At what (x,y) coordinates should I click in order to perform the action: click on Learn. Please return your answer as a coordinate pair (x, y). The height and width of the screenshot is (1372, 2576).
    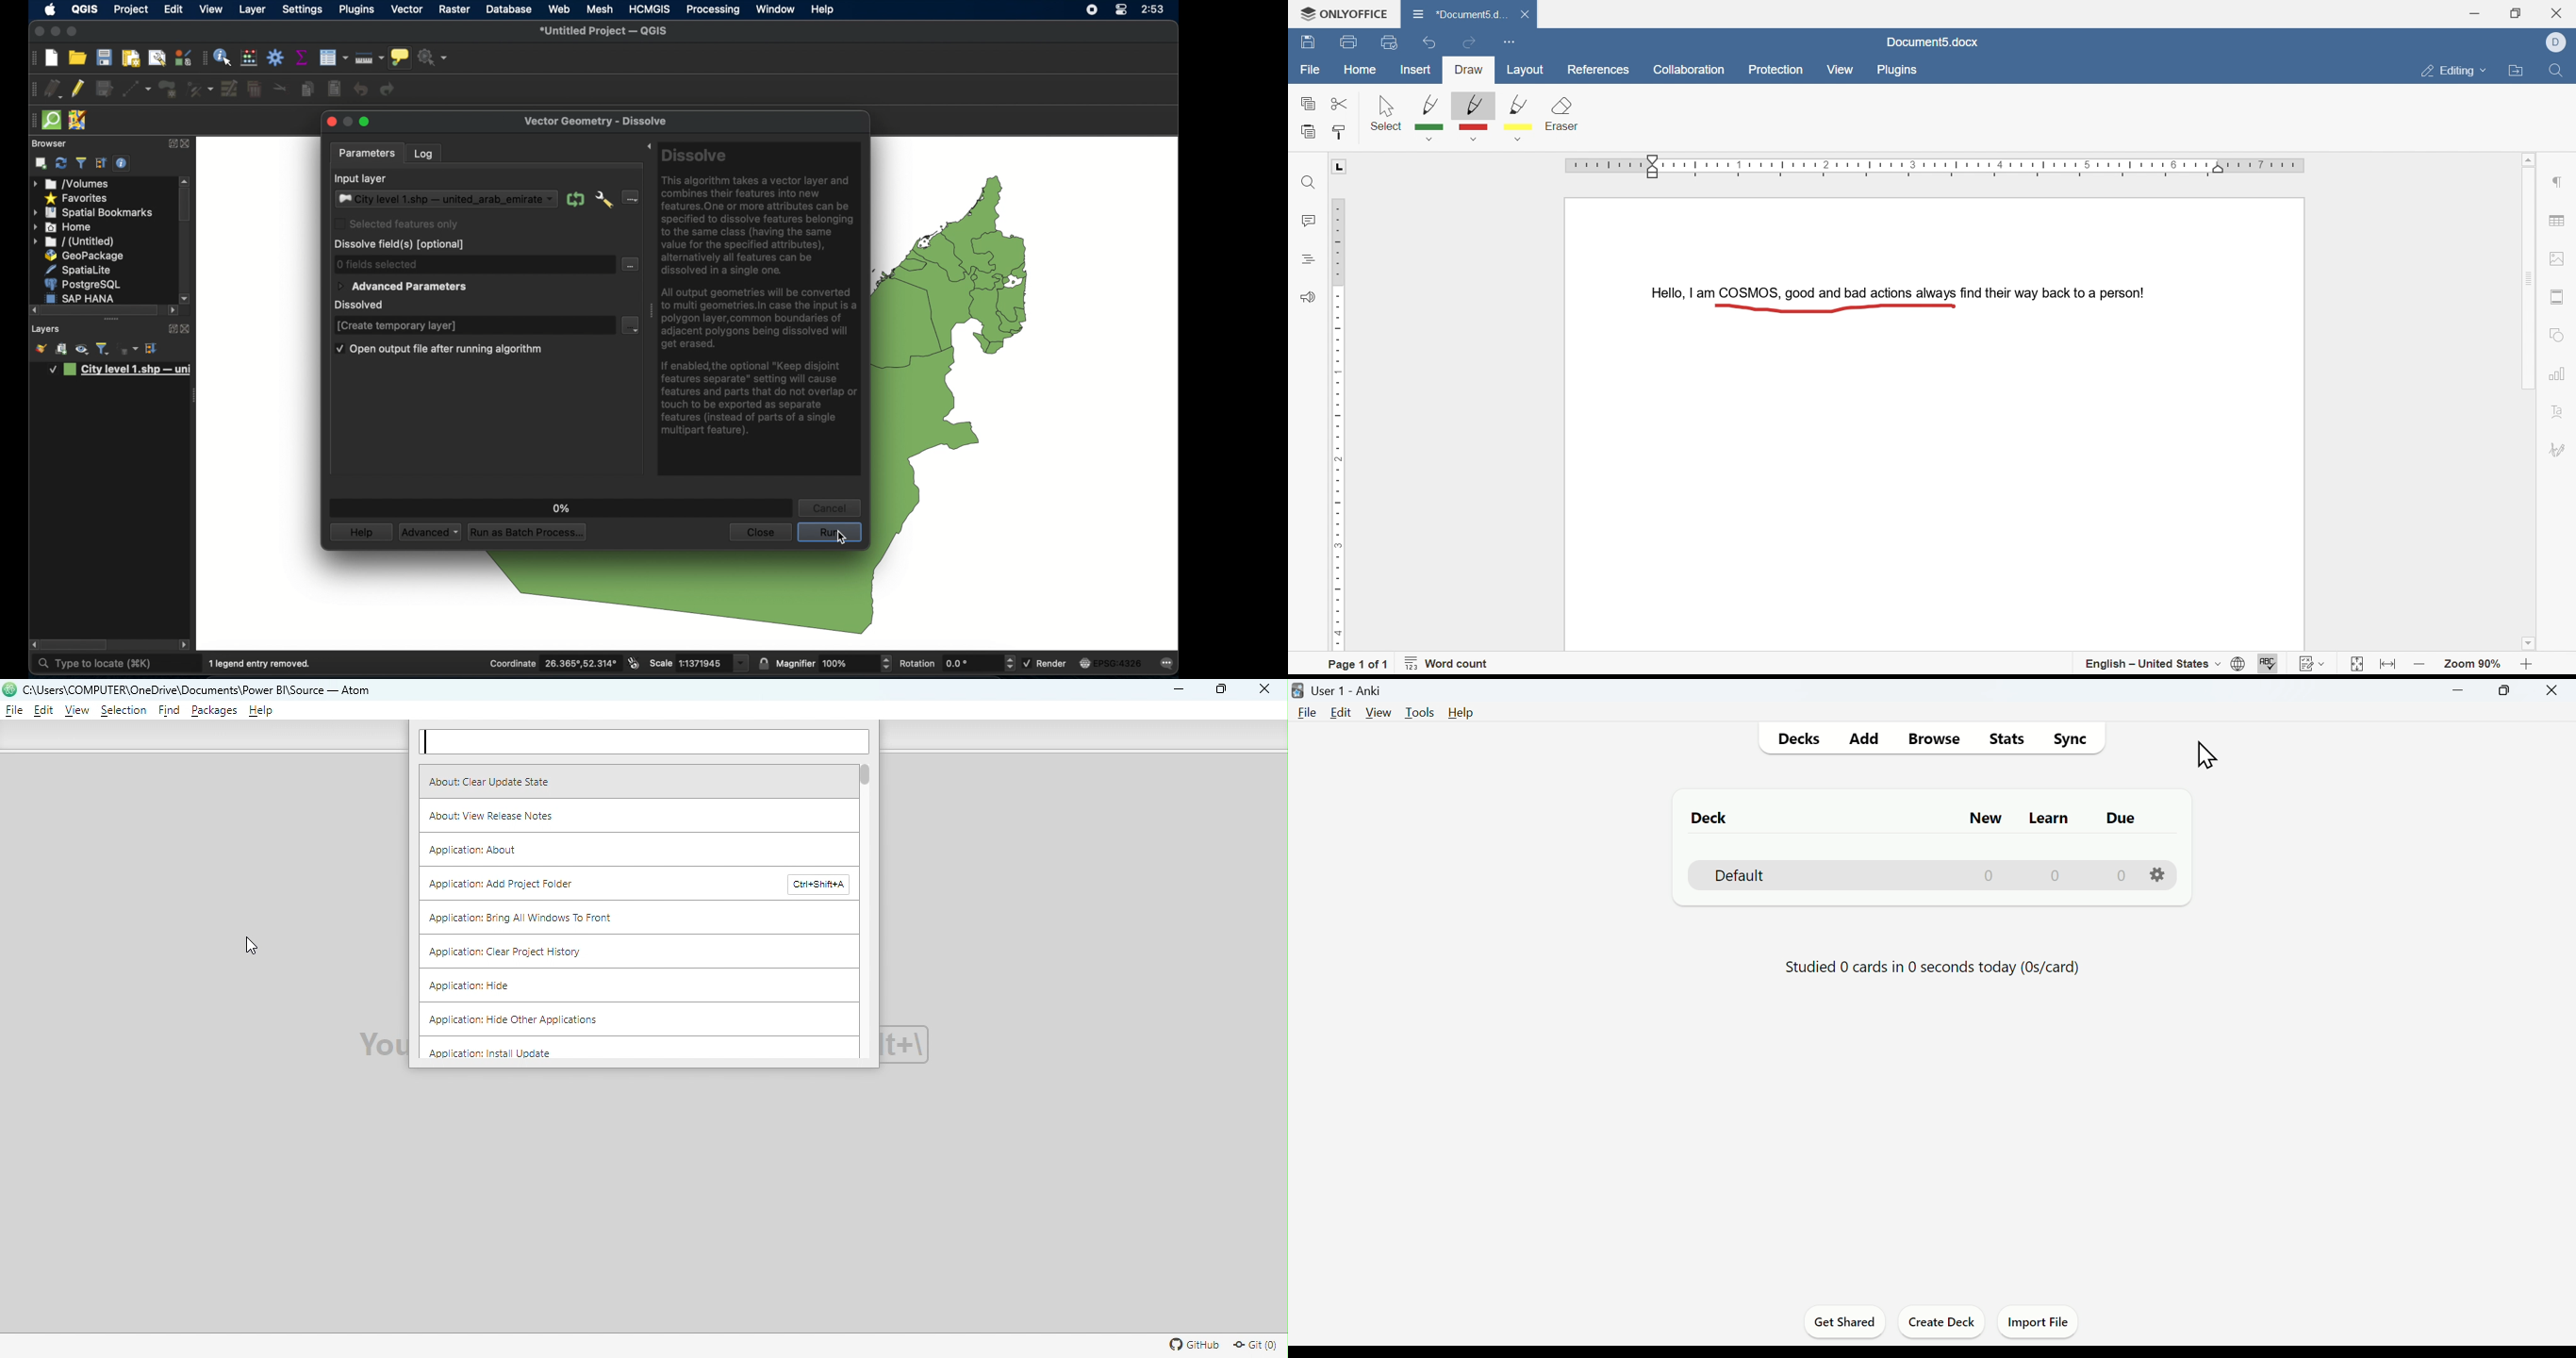
    Looking at the image, I should click on (2051, 818).